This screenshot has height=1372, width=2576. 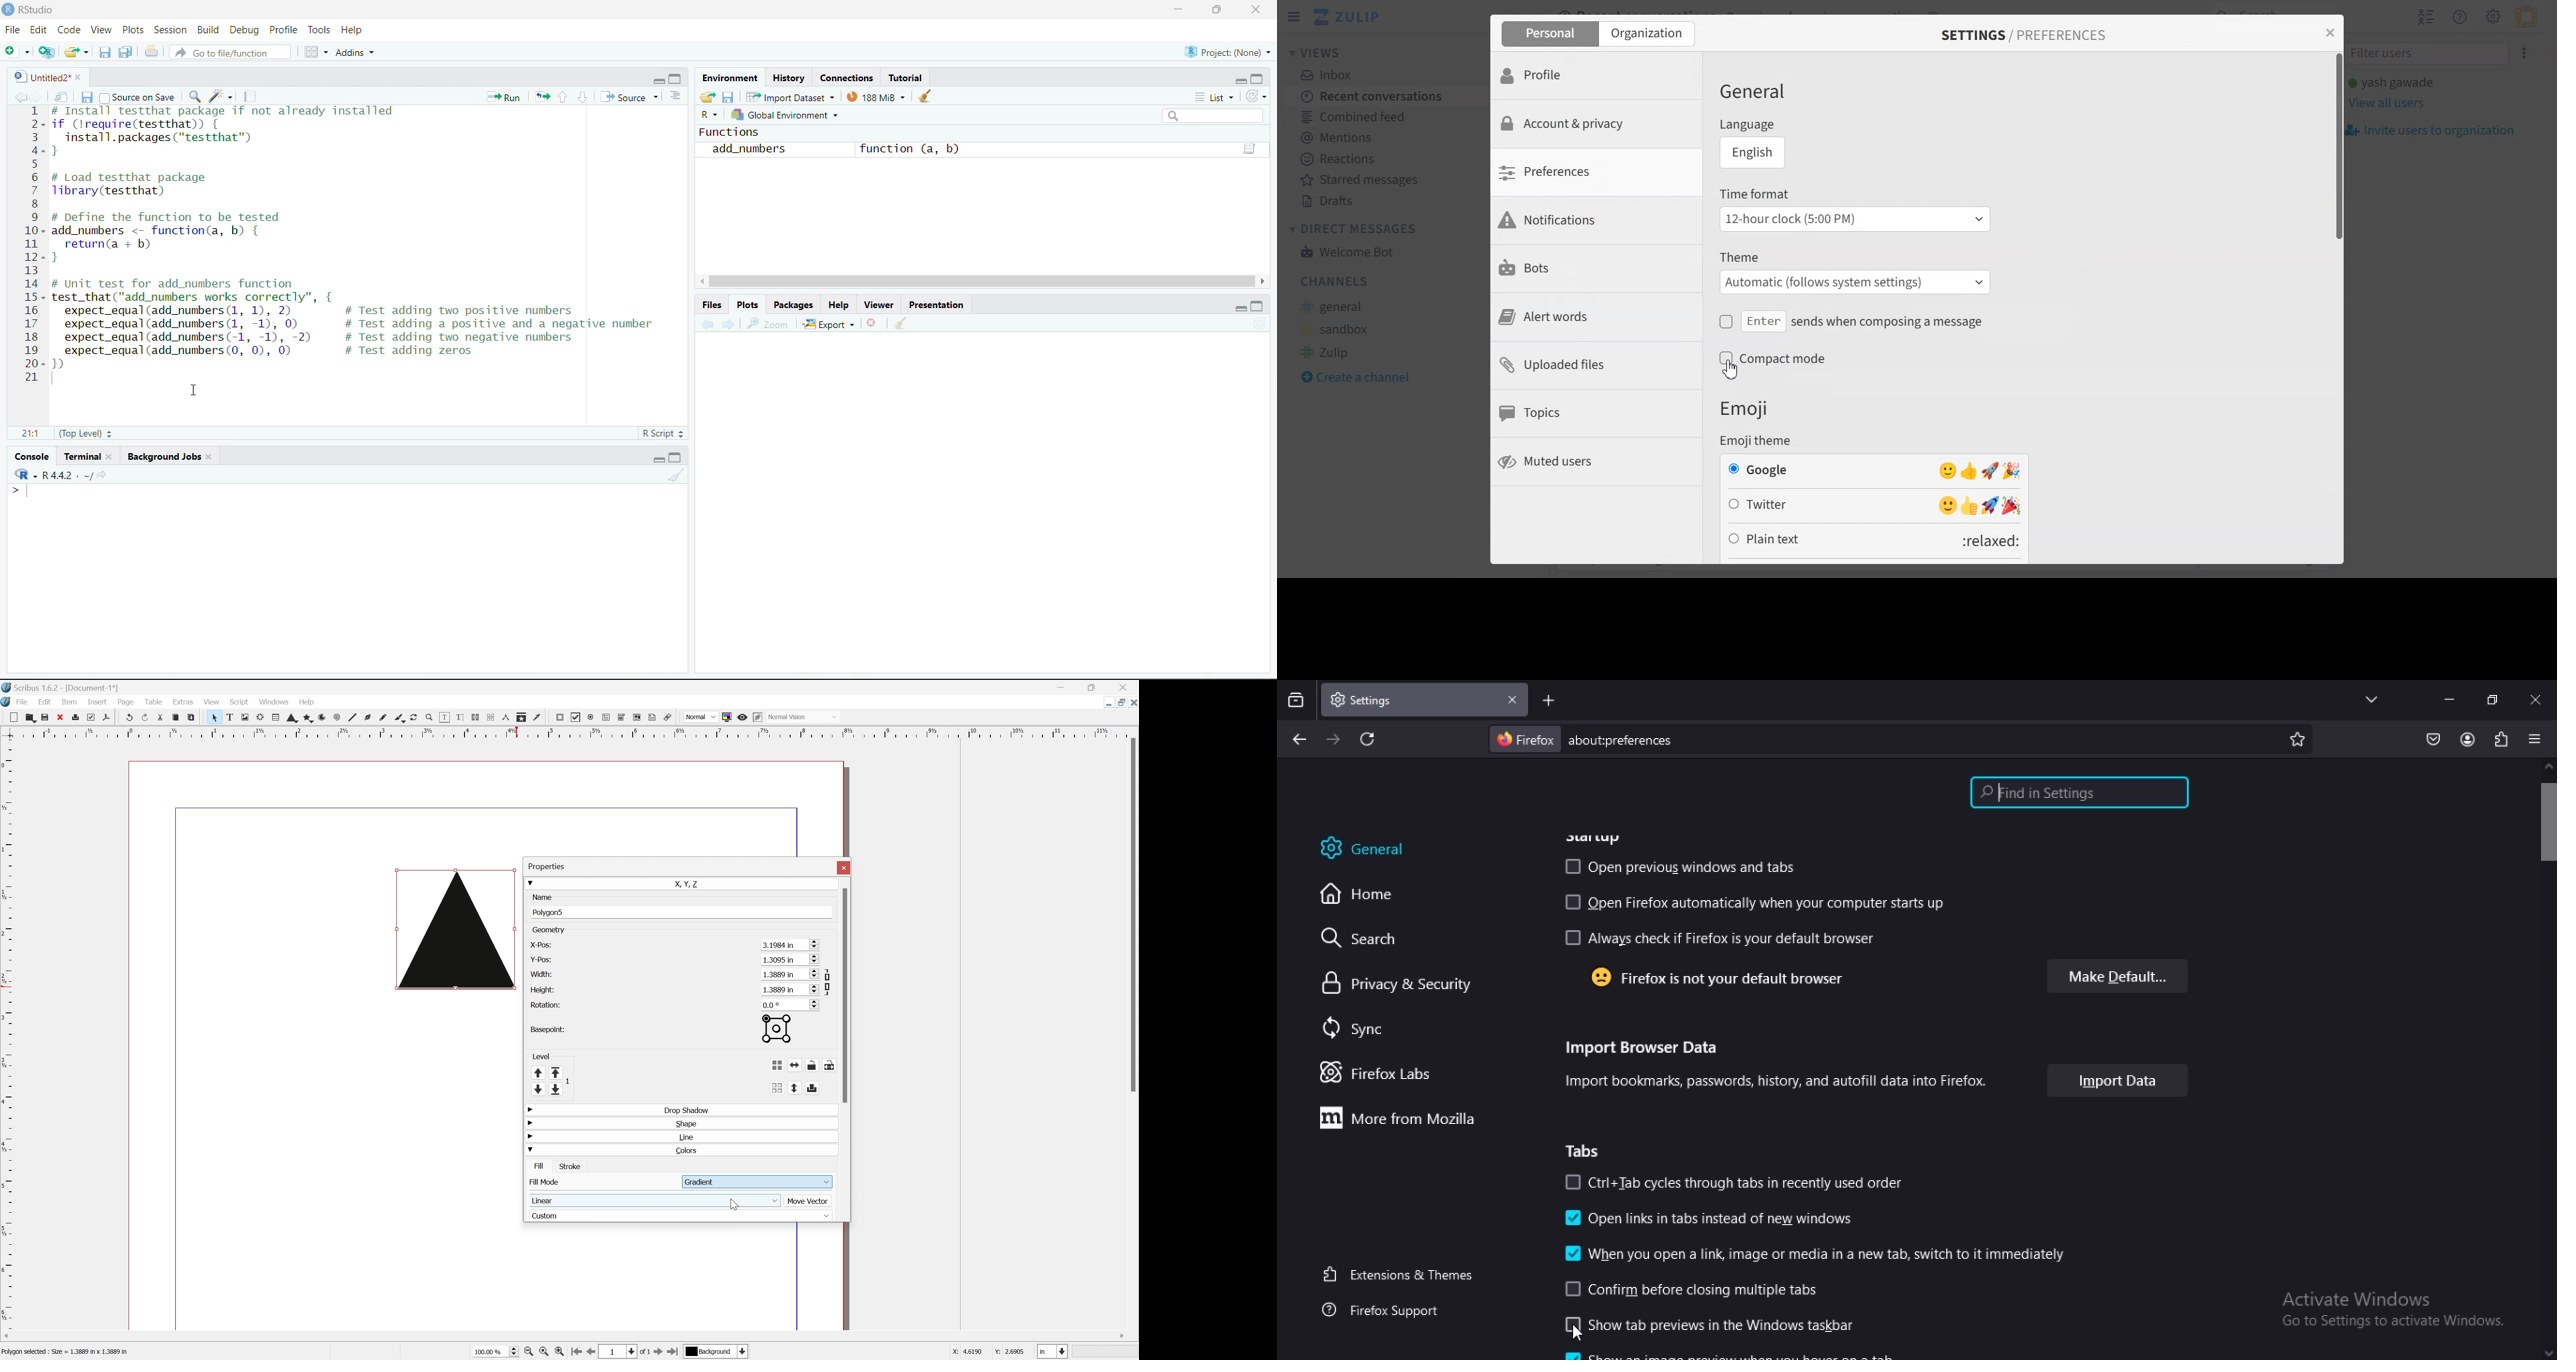 What do you see at coordinates (2491, 700) in the screenshot?
I see `restore down` at bounding box center [2491, 700].